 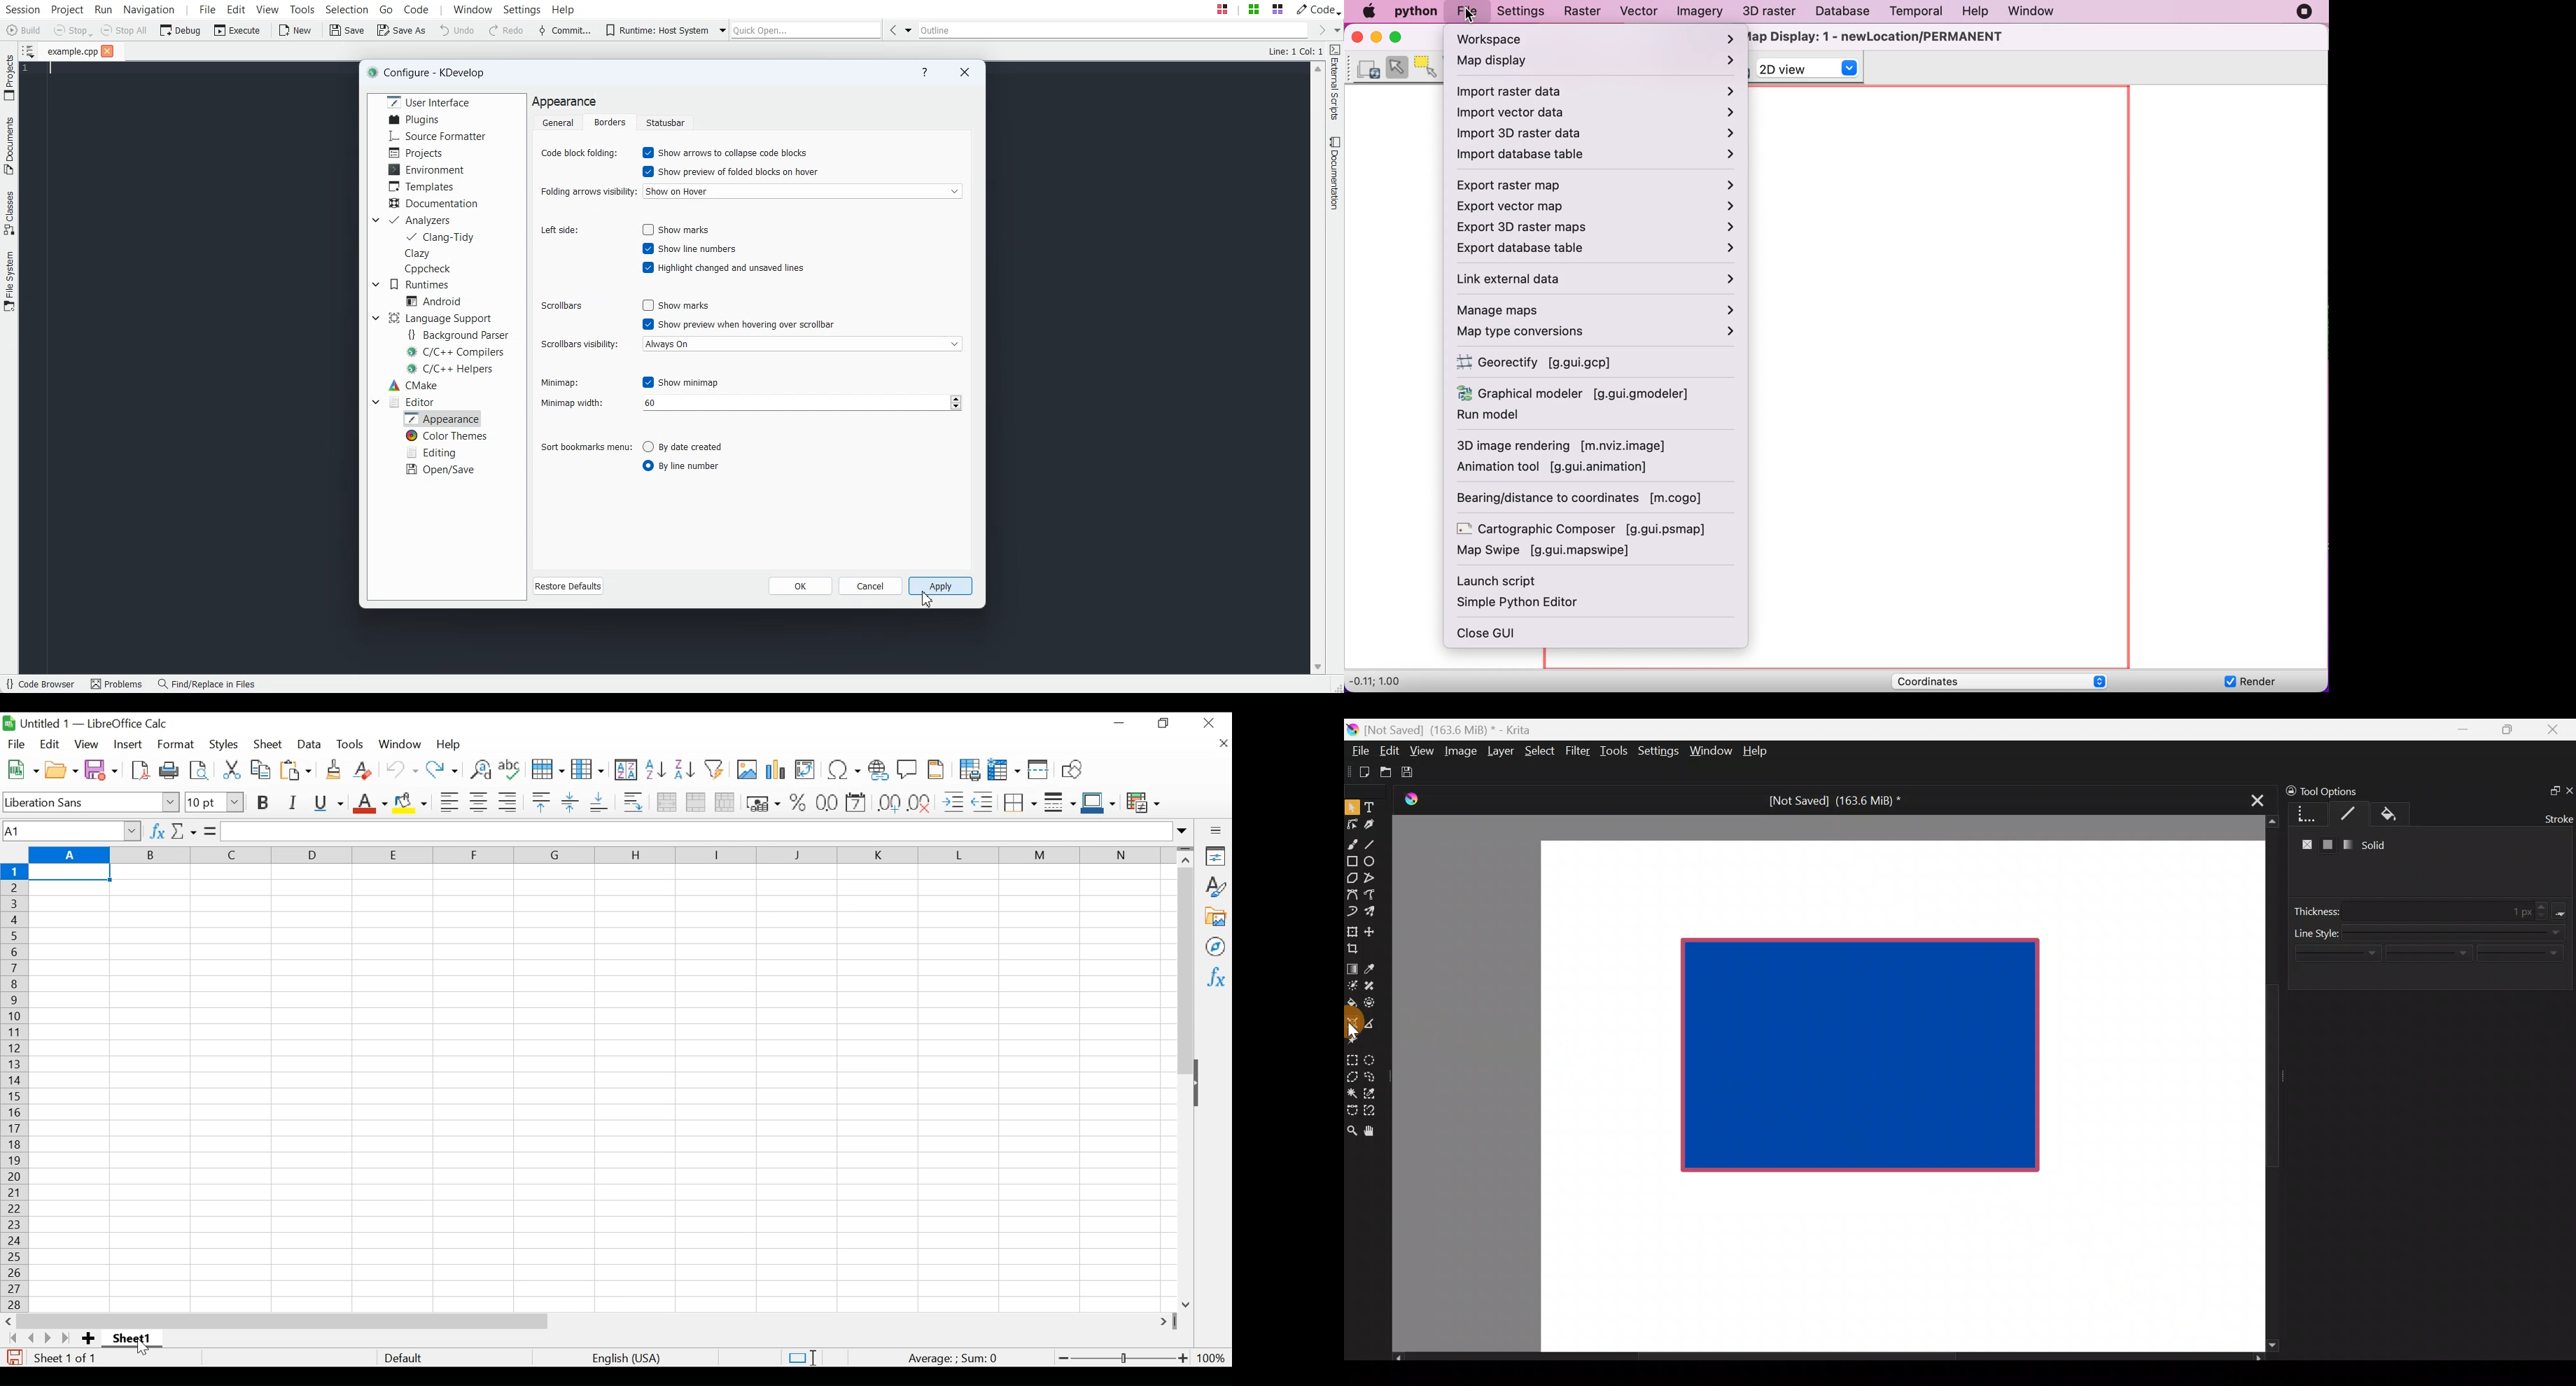 I want to click on Insert Special Characters, so click(x=843, y=770).